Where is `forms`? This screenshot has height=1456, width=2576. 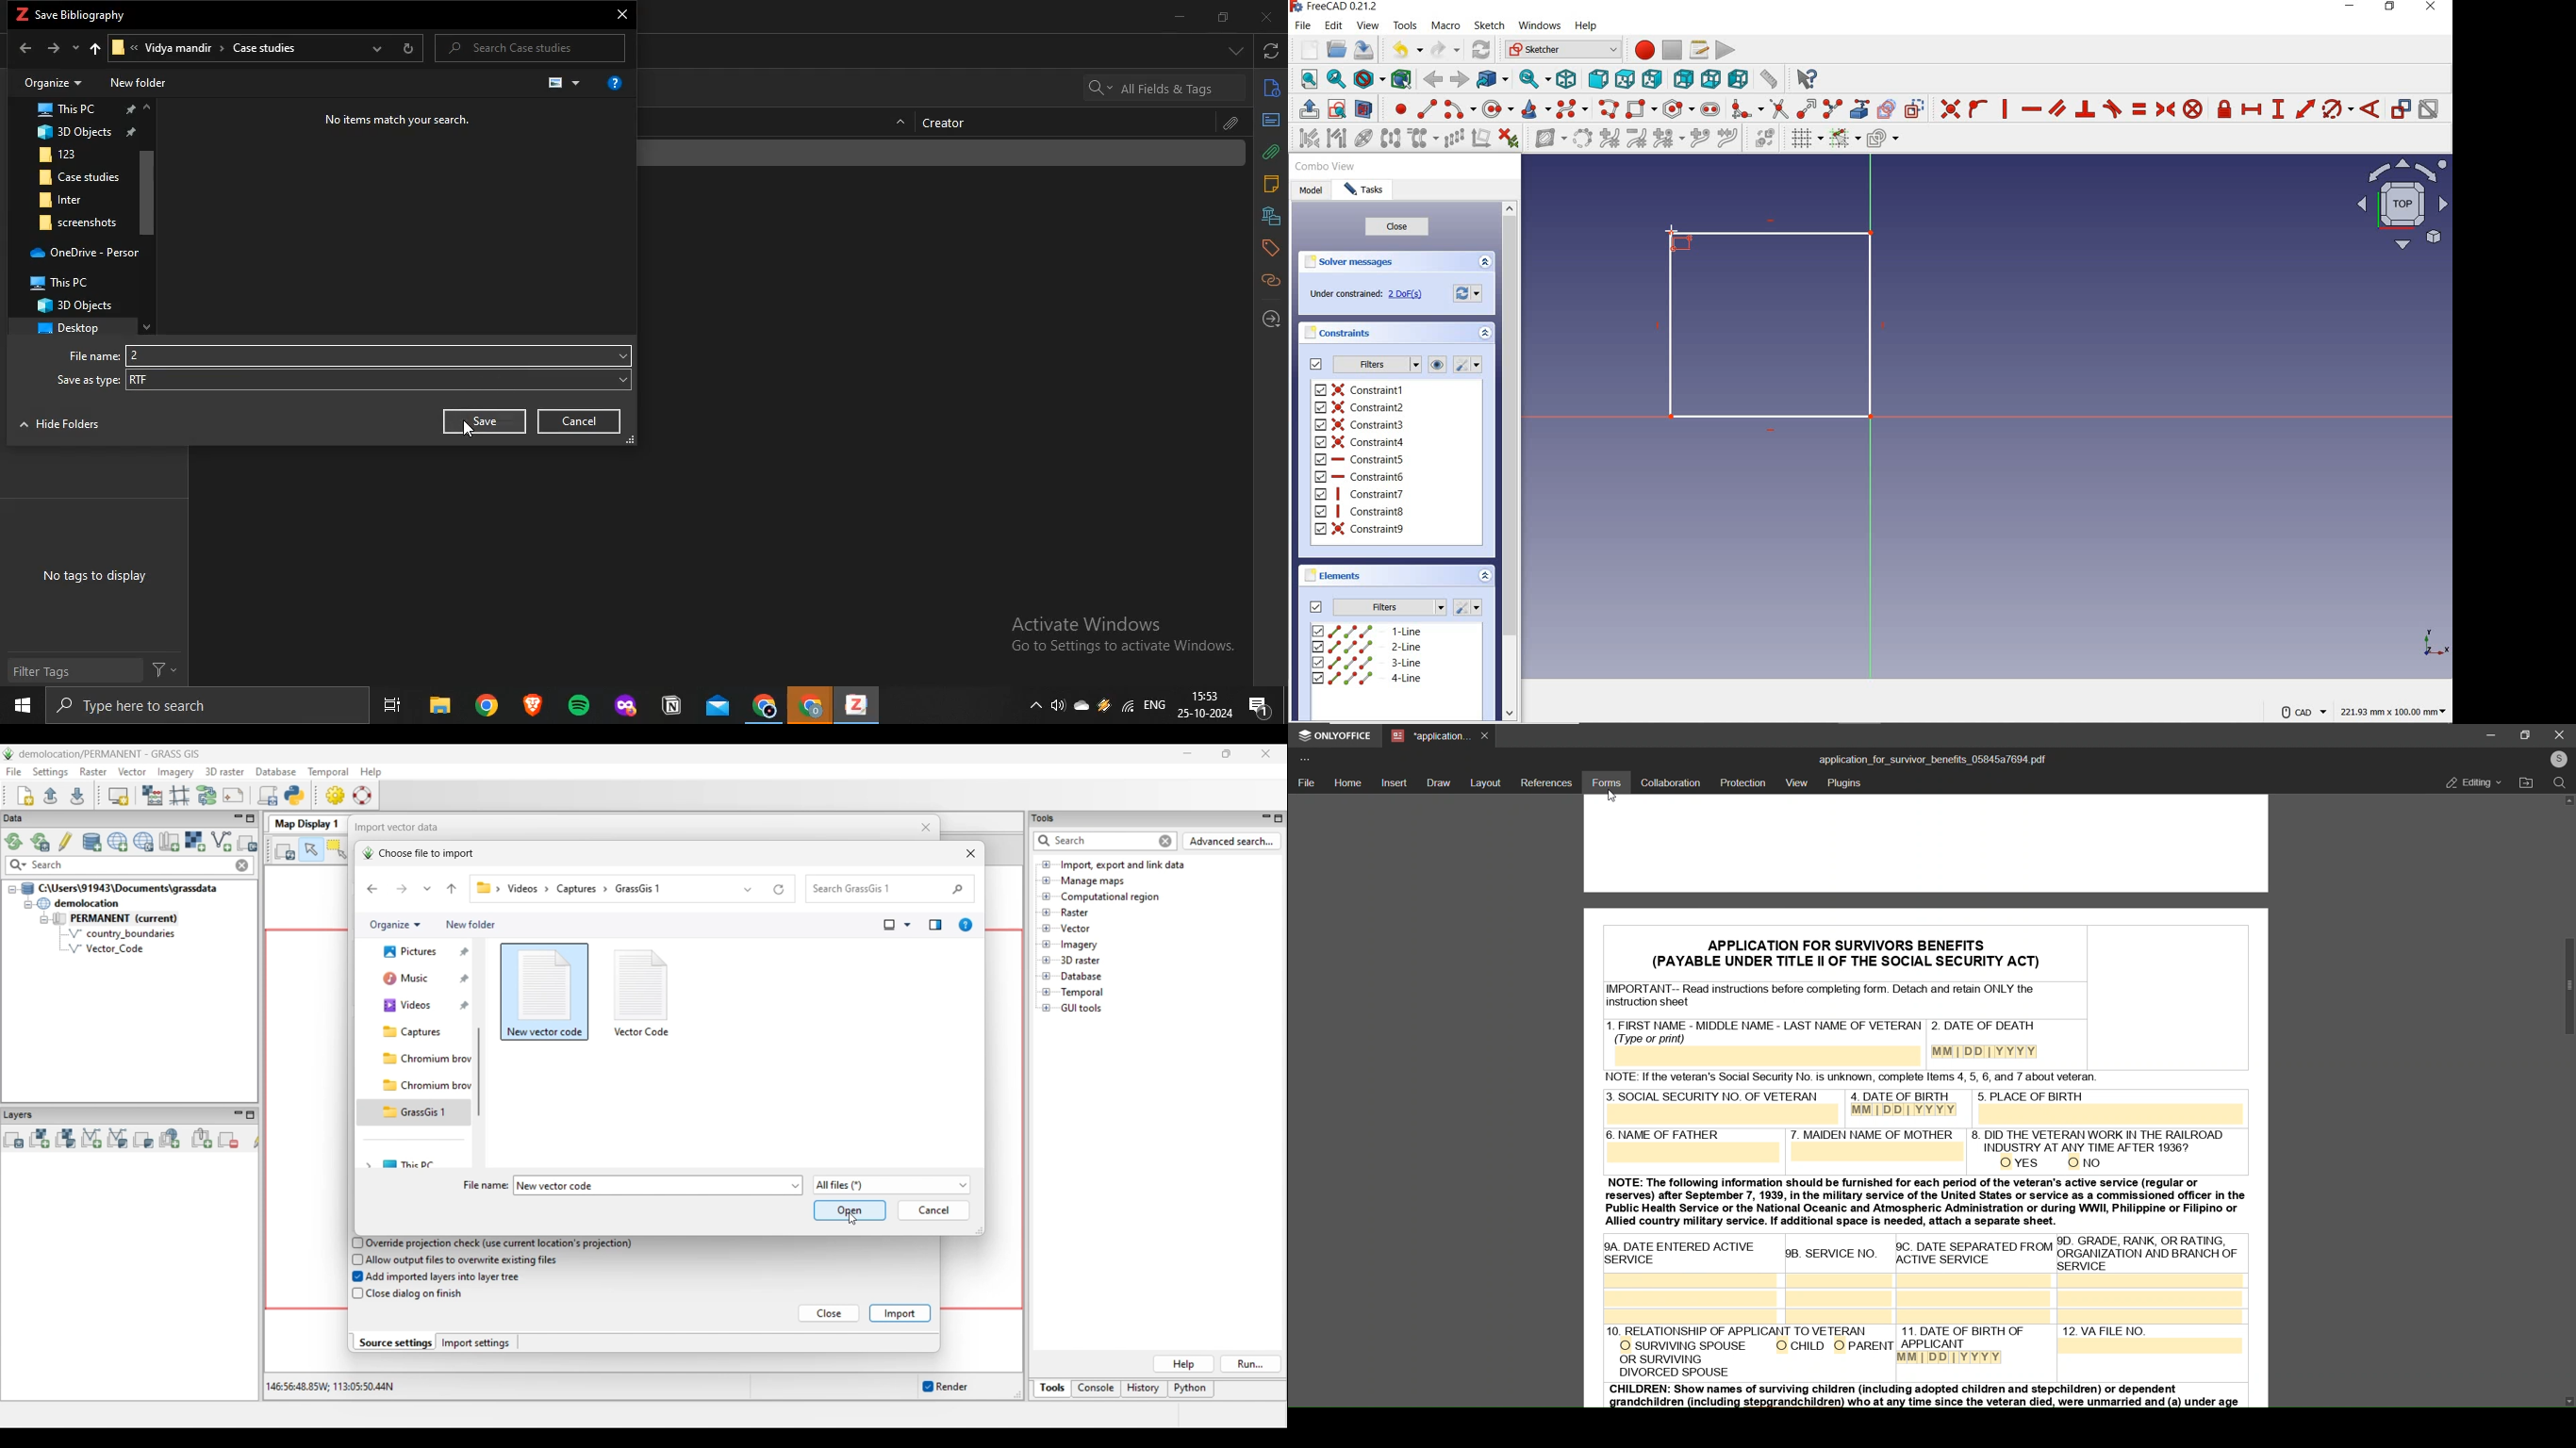
forms is located at coordinates (1606, 782).